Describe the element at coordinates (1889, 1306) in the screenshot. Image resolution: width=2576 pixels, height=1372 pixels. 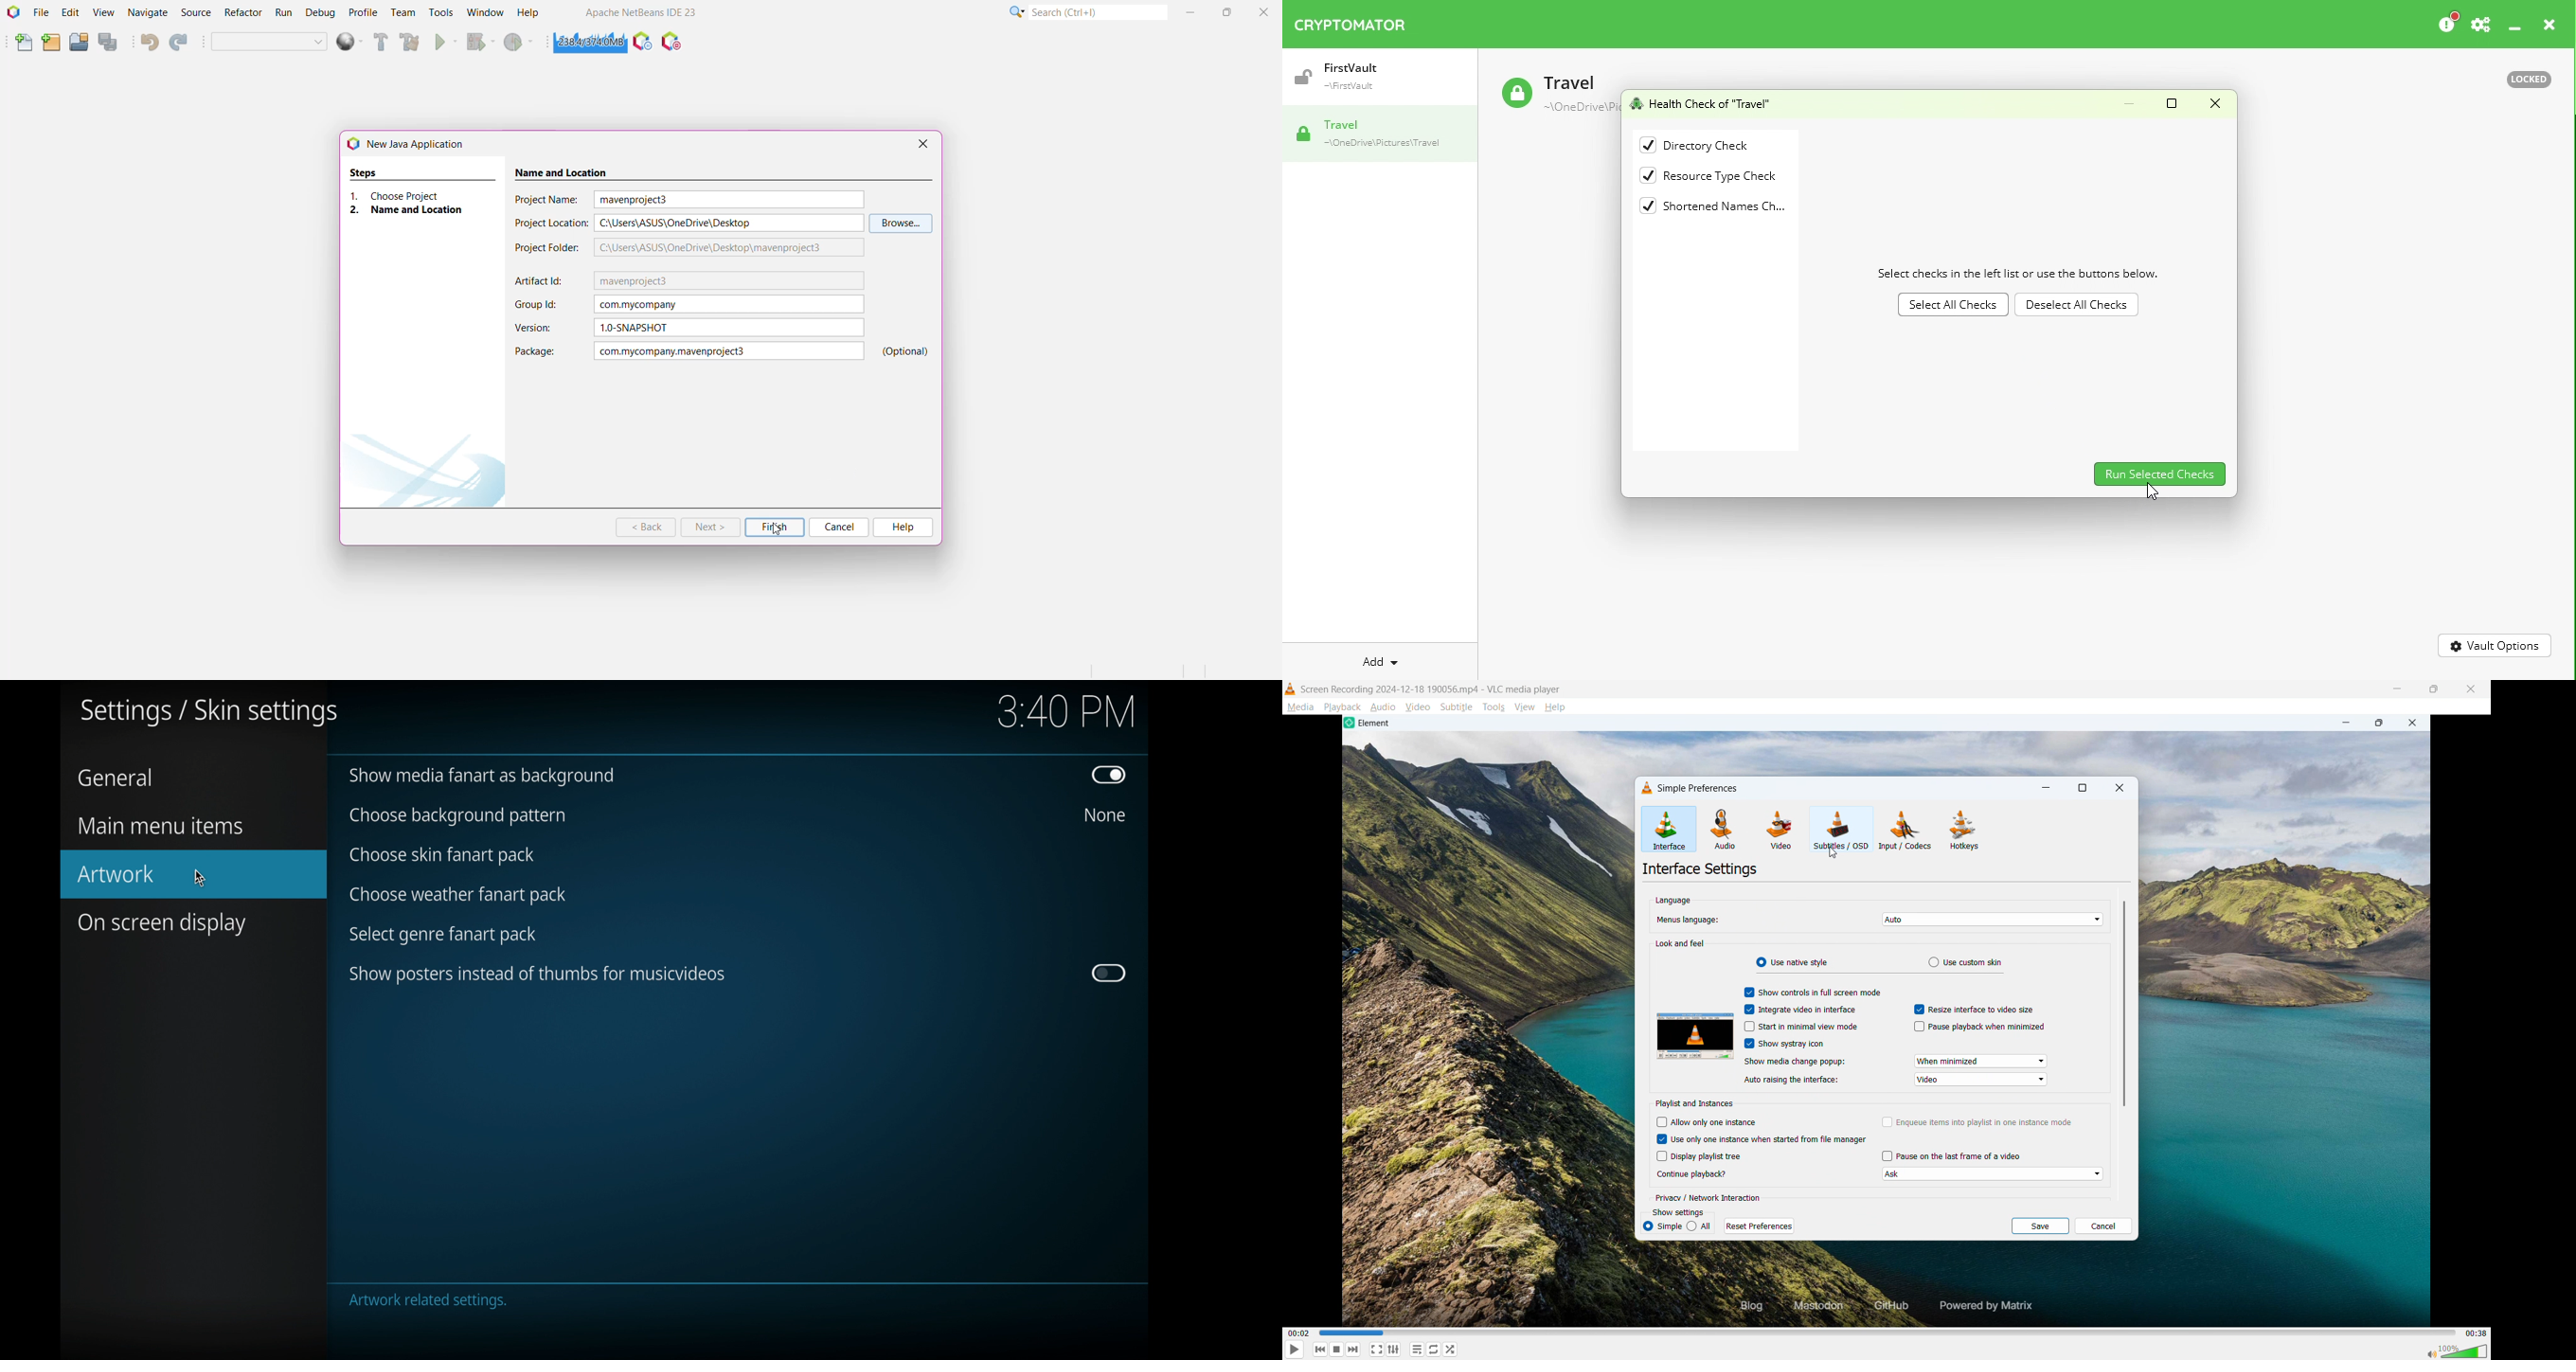
I see `GitHub` at that location.